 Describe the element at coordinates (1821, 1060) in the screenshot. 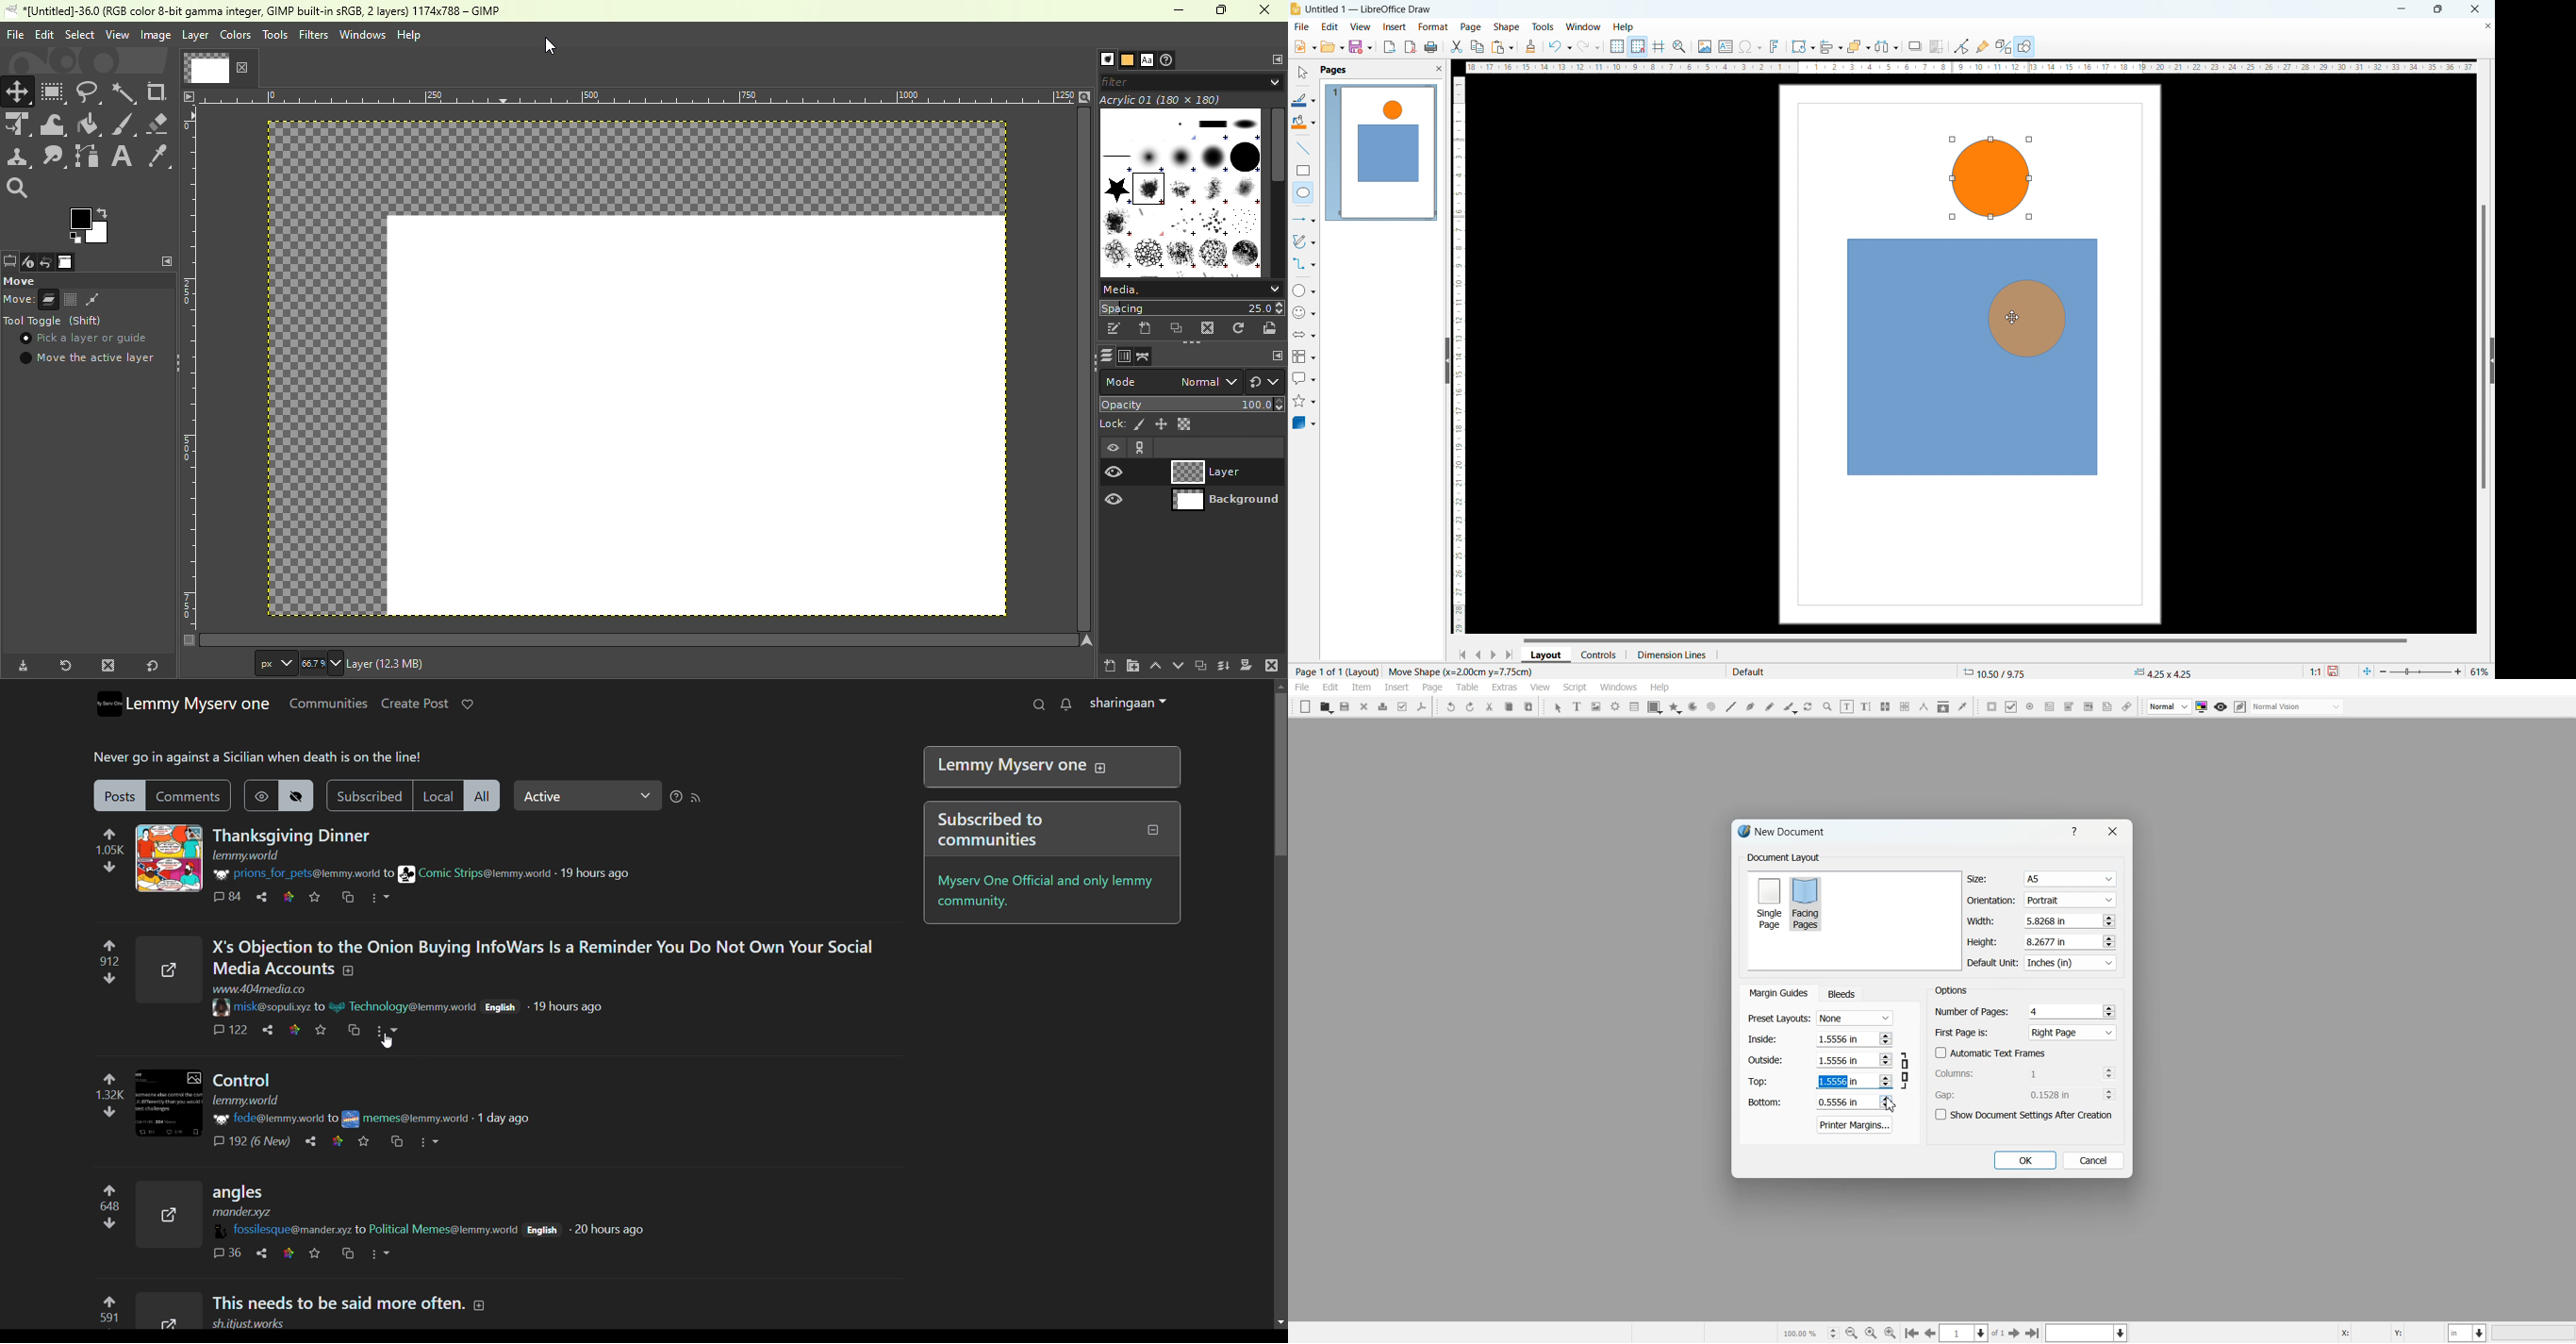

I see `Right margin adjuster` at that location.